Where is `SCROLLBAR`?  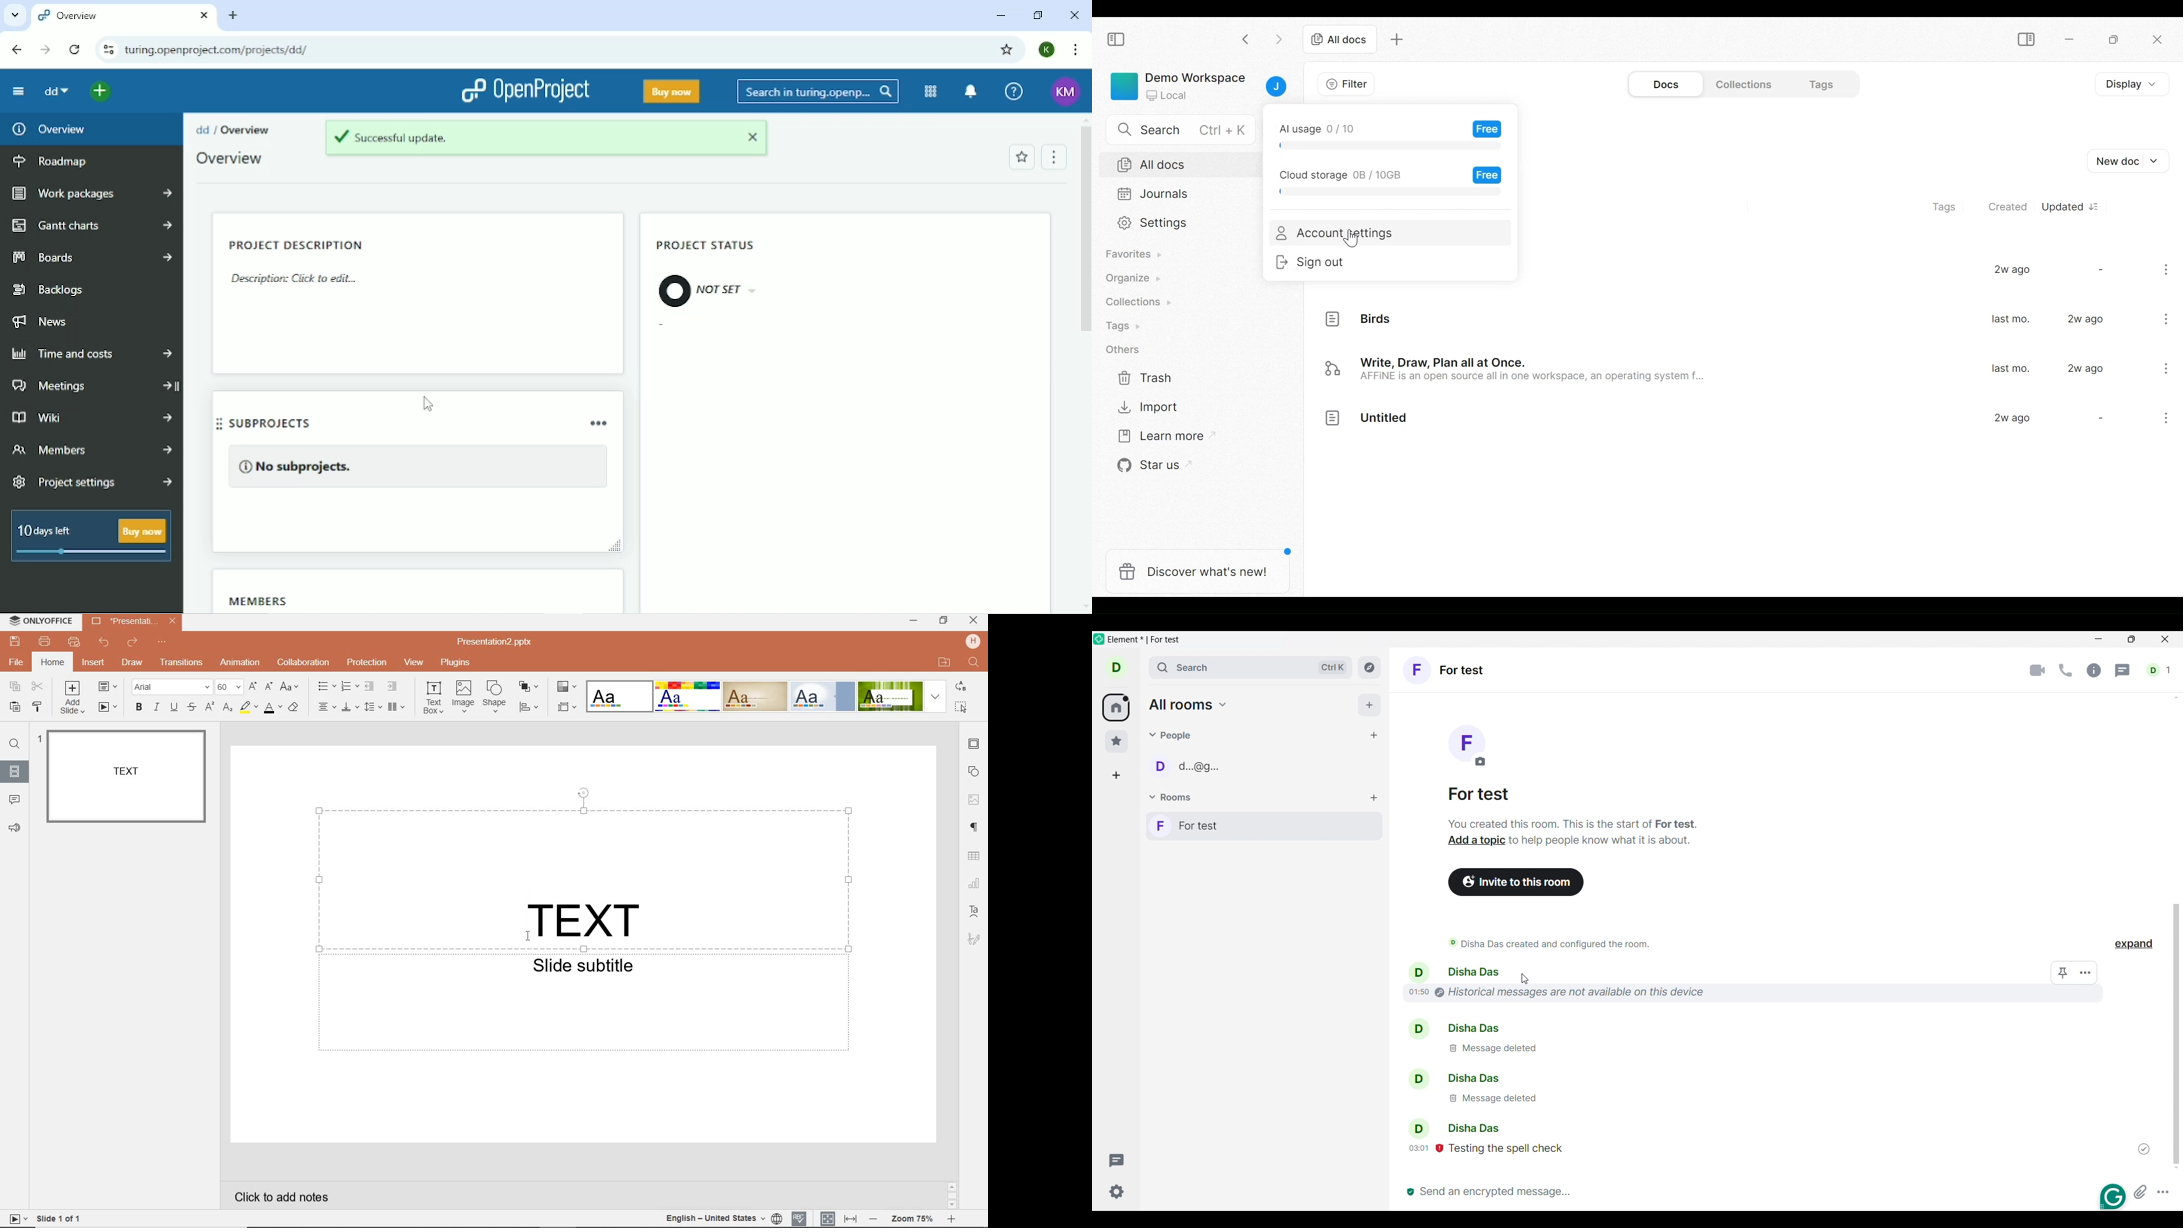
SCROLLBAR is located at coordinates (952, 1195).